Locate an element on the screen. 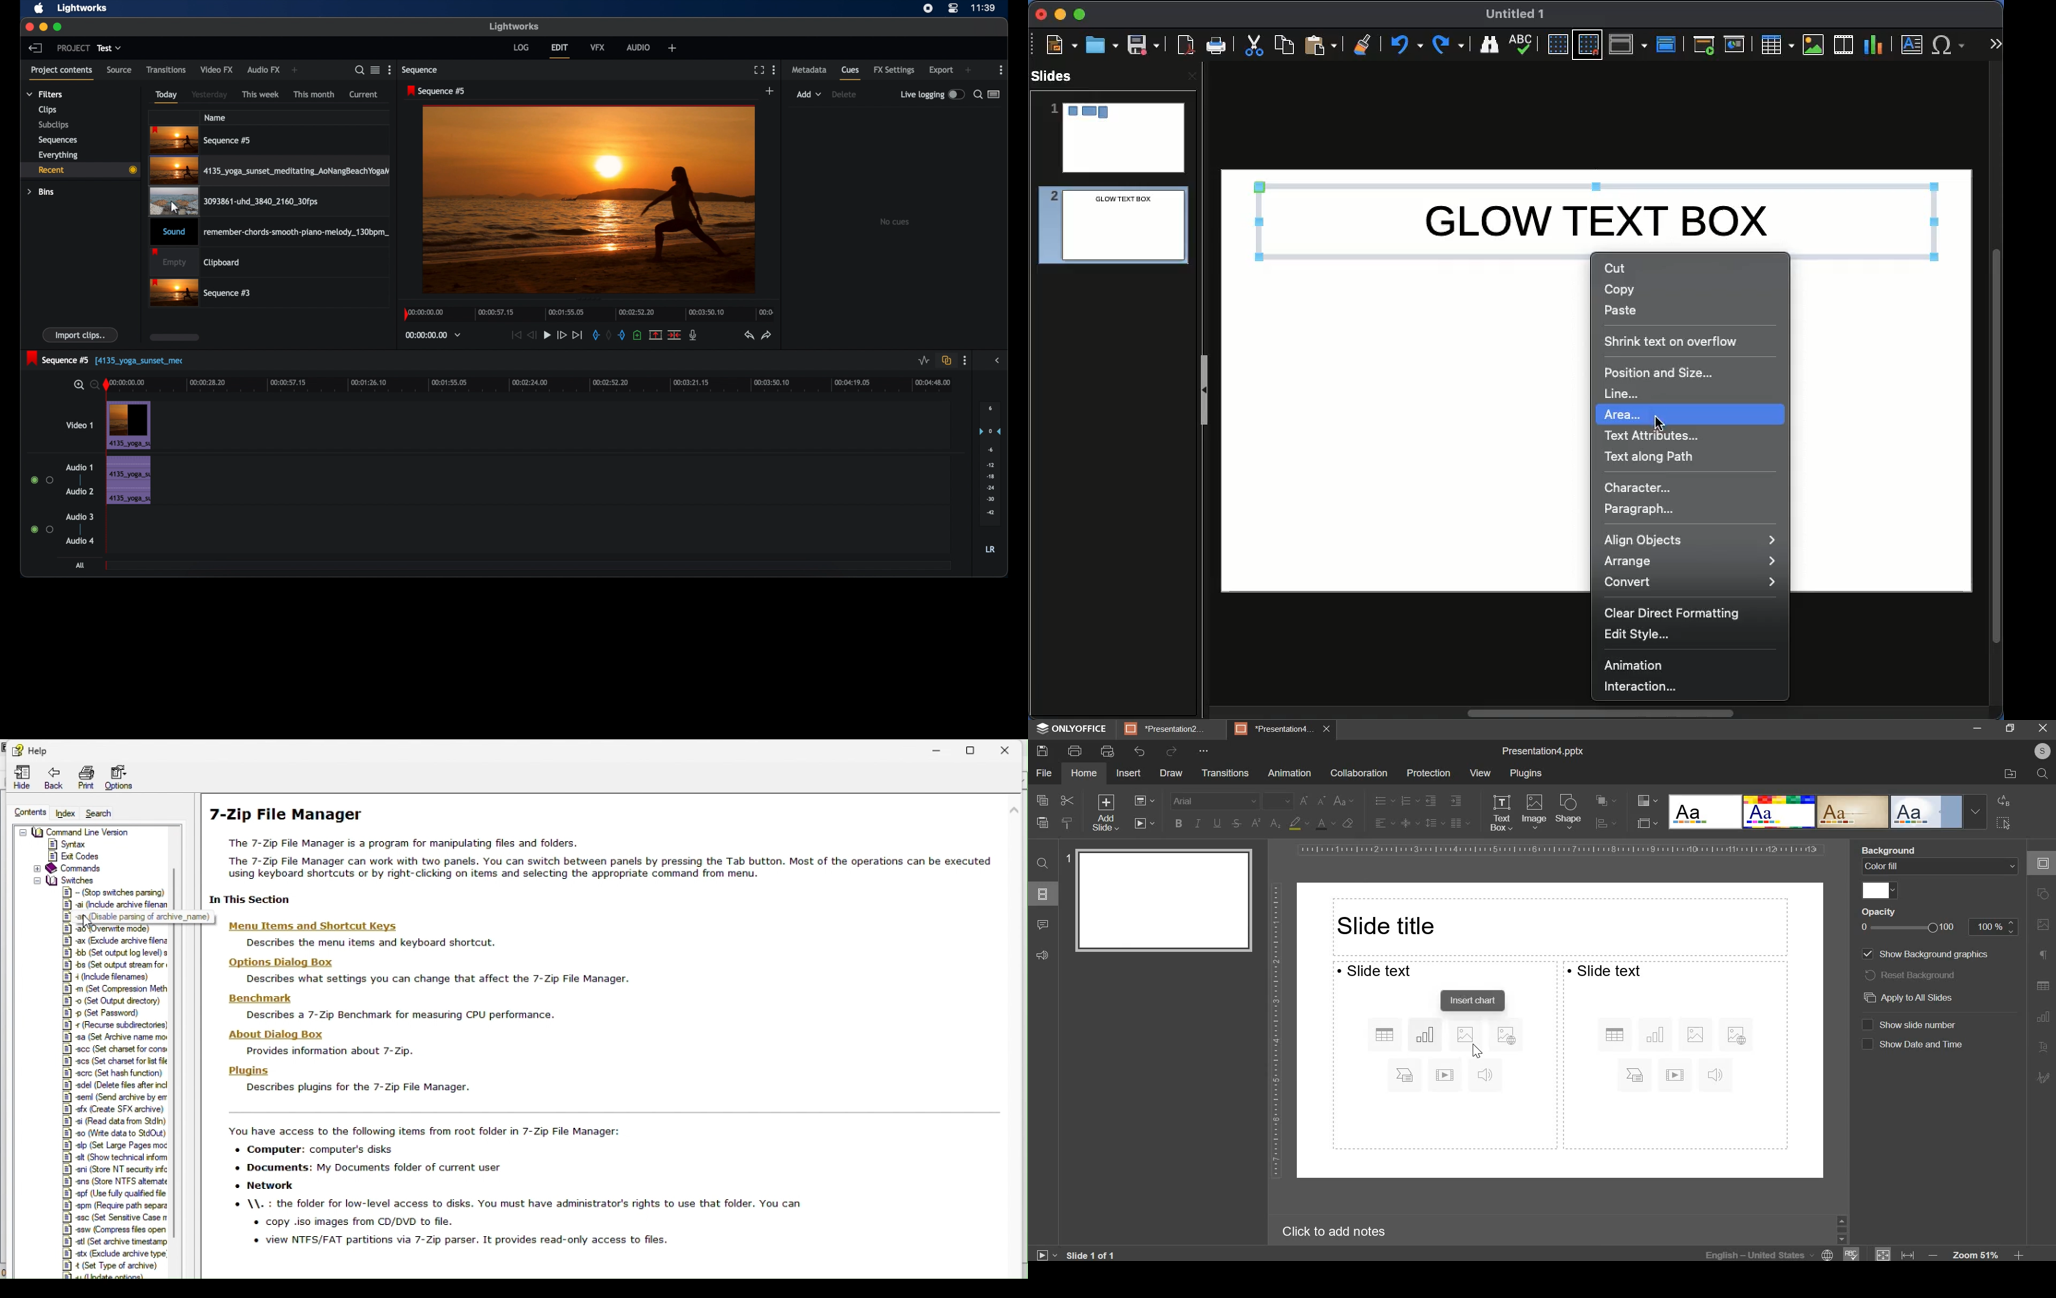 This screenshot has width=2072, height=1316. check box is located at coordinates (1866, 1024).